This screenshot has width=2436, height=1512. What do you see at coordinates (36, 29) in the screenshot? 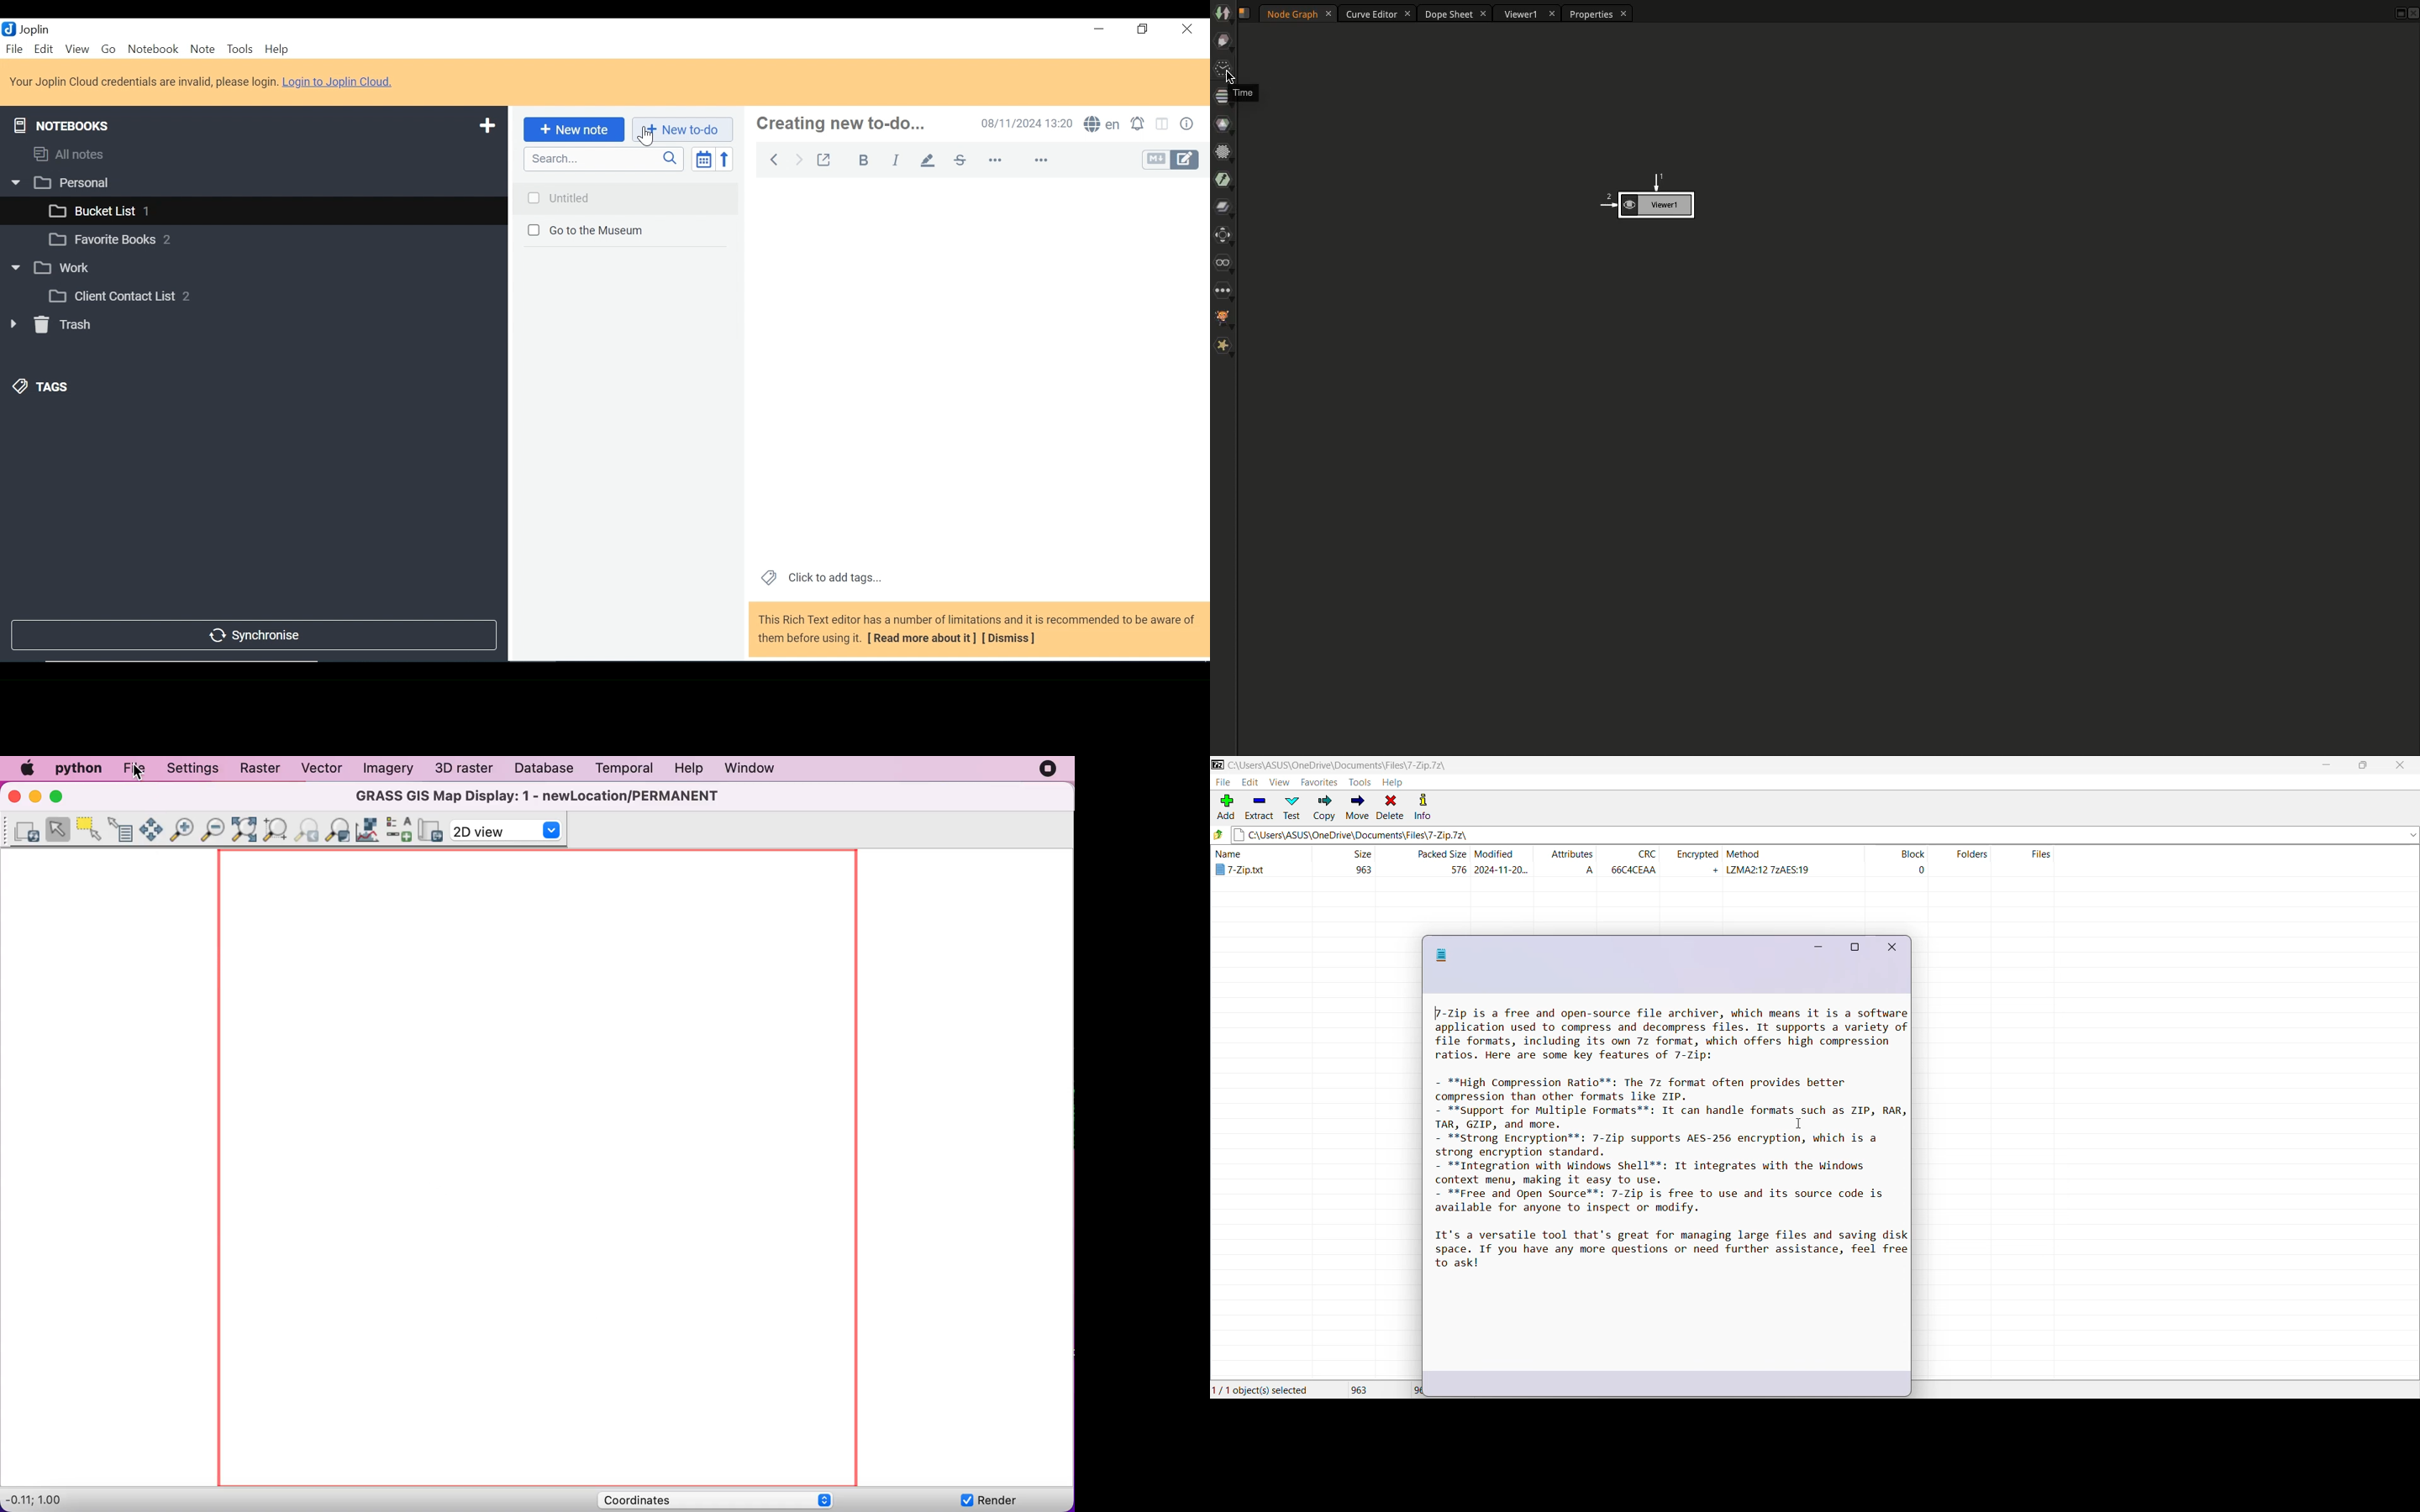
I see `Joplin` at bounding box center [36, 29].